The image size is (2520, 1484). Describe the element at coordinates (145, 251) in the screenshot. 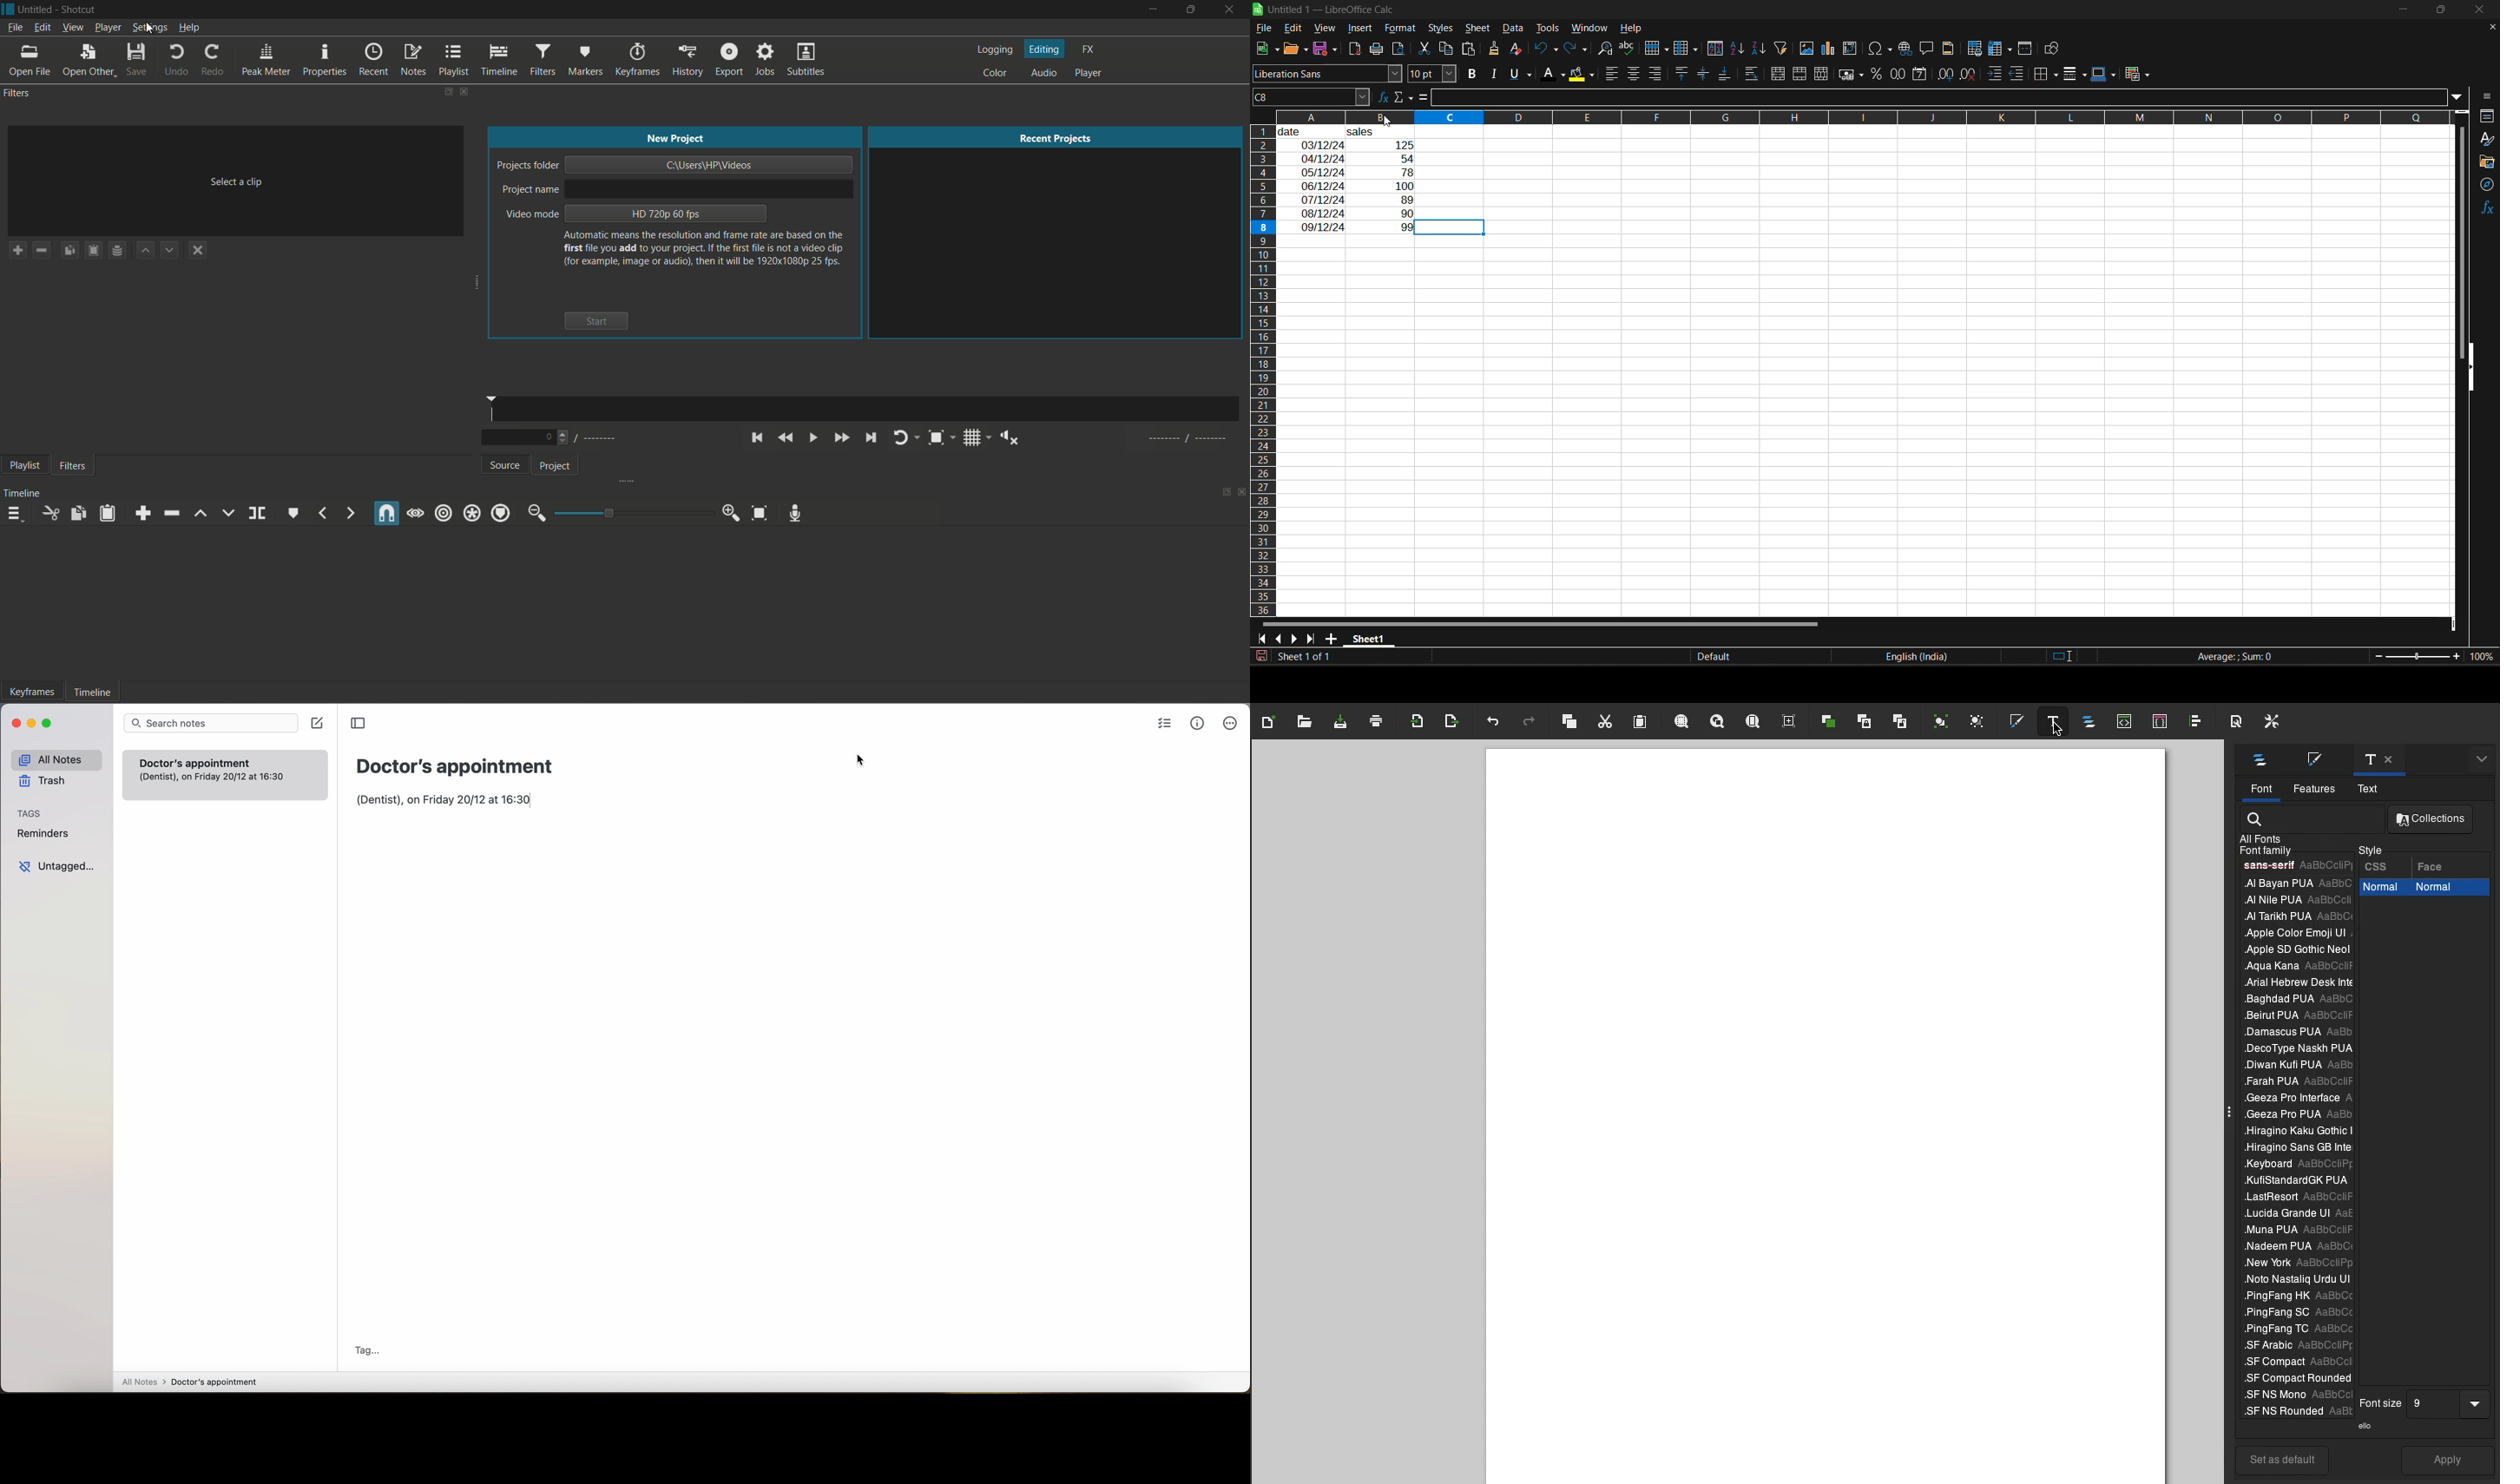

I see `move filter up` at that location.